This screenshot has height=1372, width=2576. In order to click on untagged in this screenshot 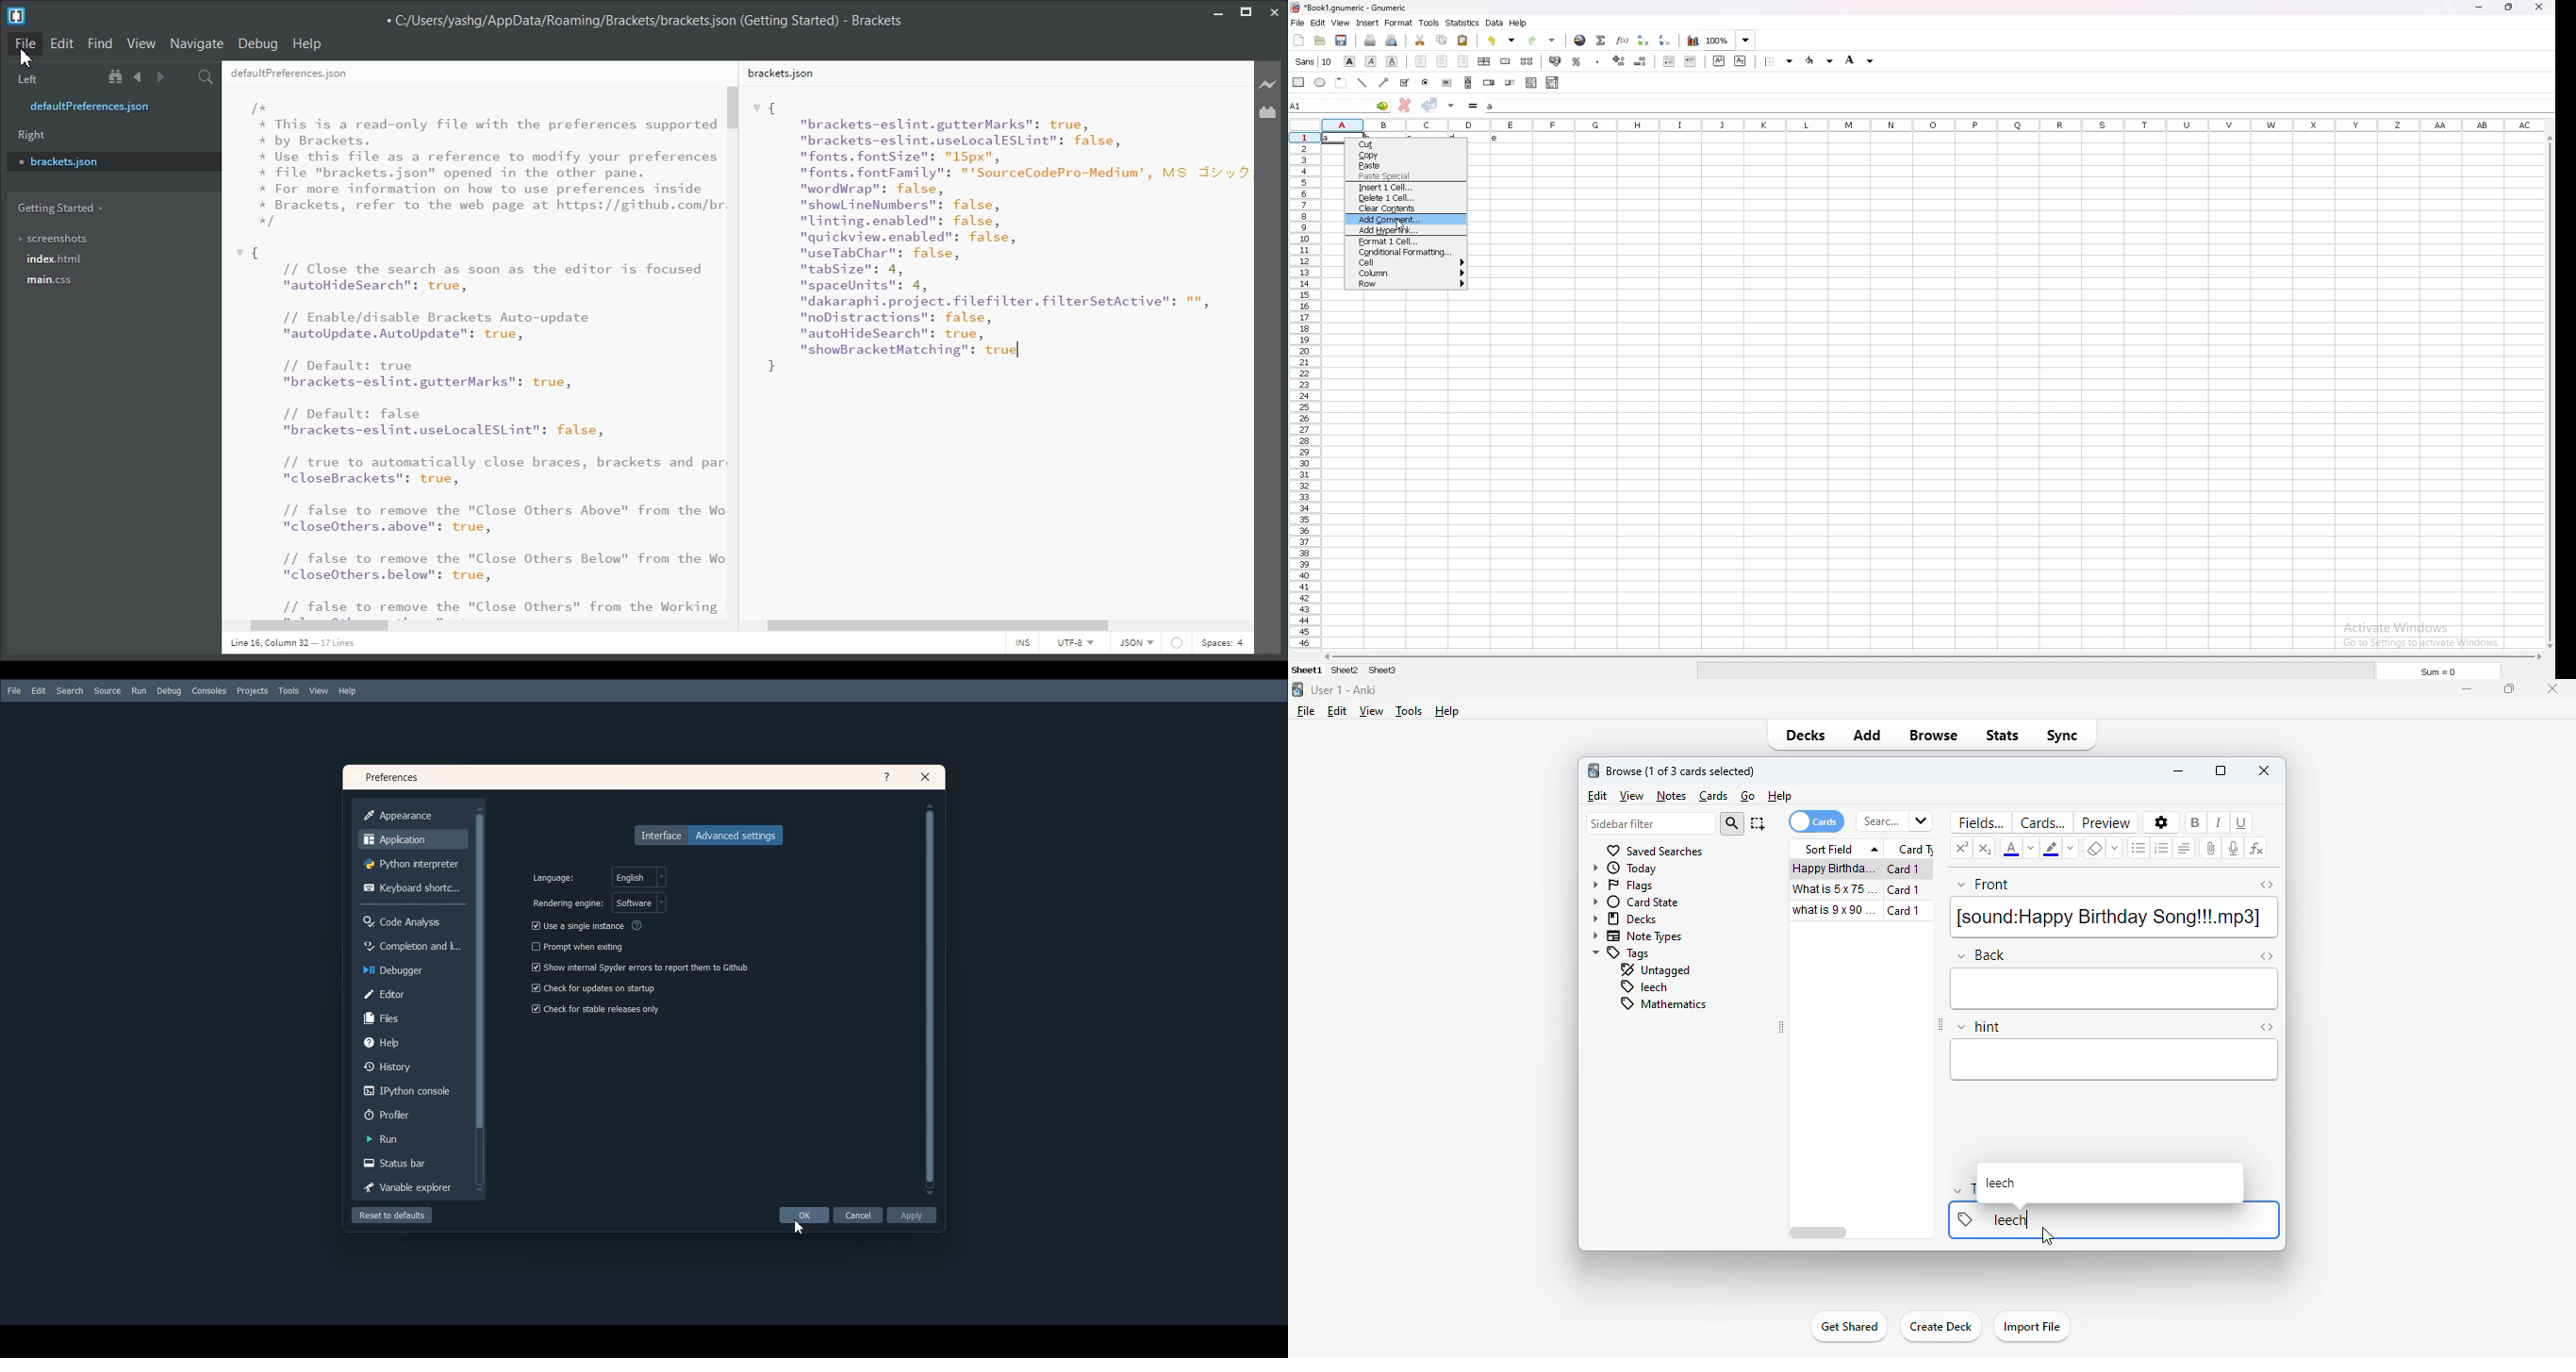, I will do `click(1654, 970)`.